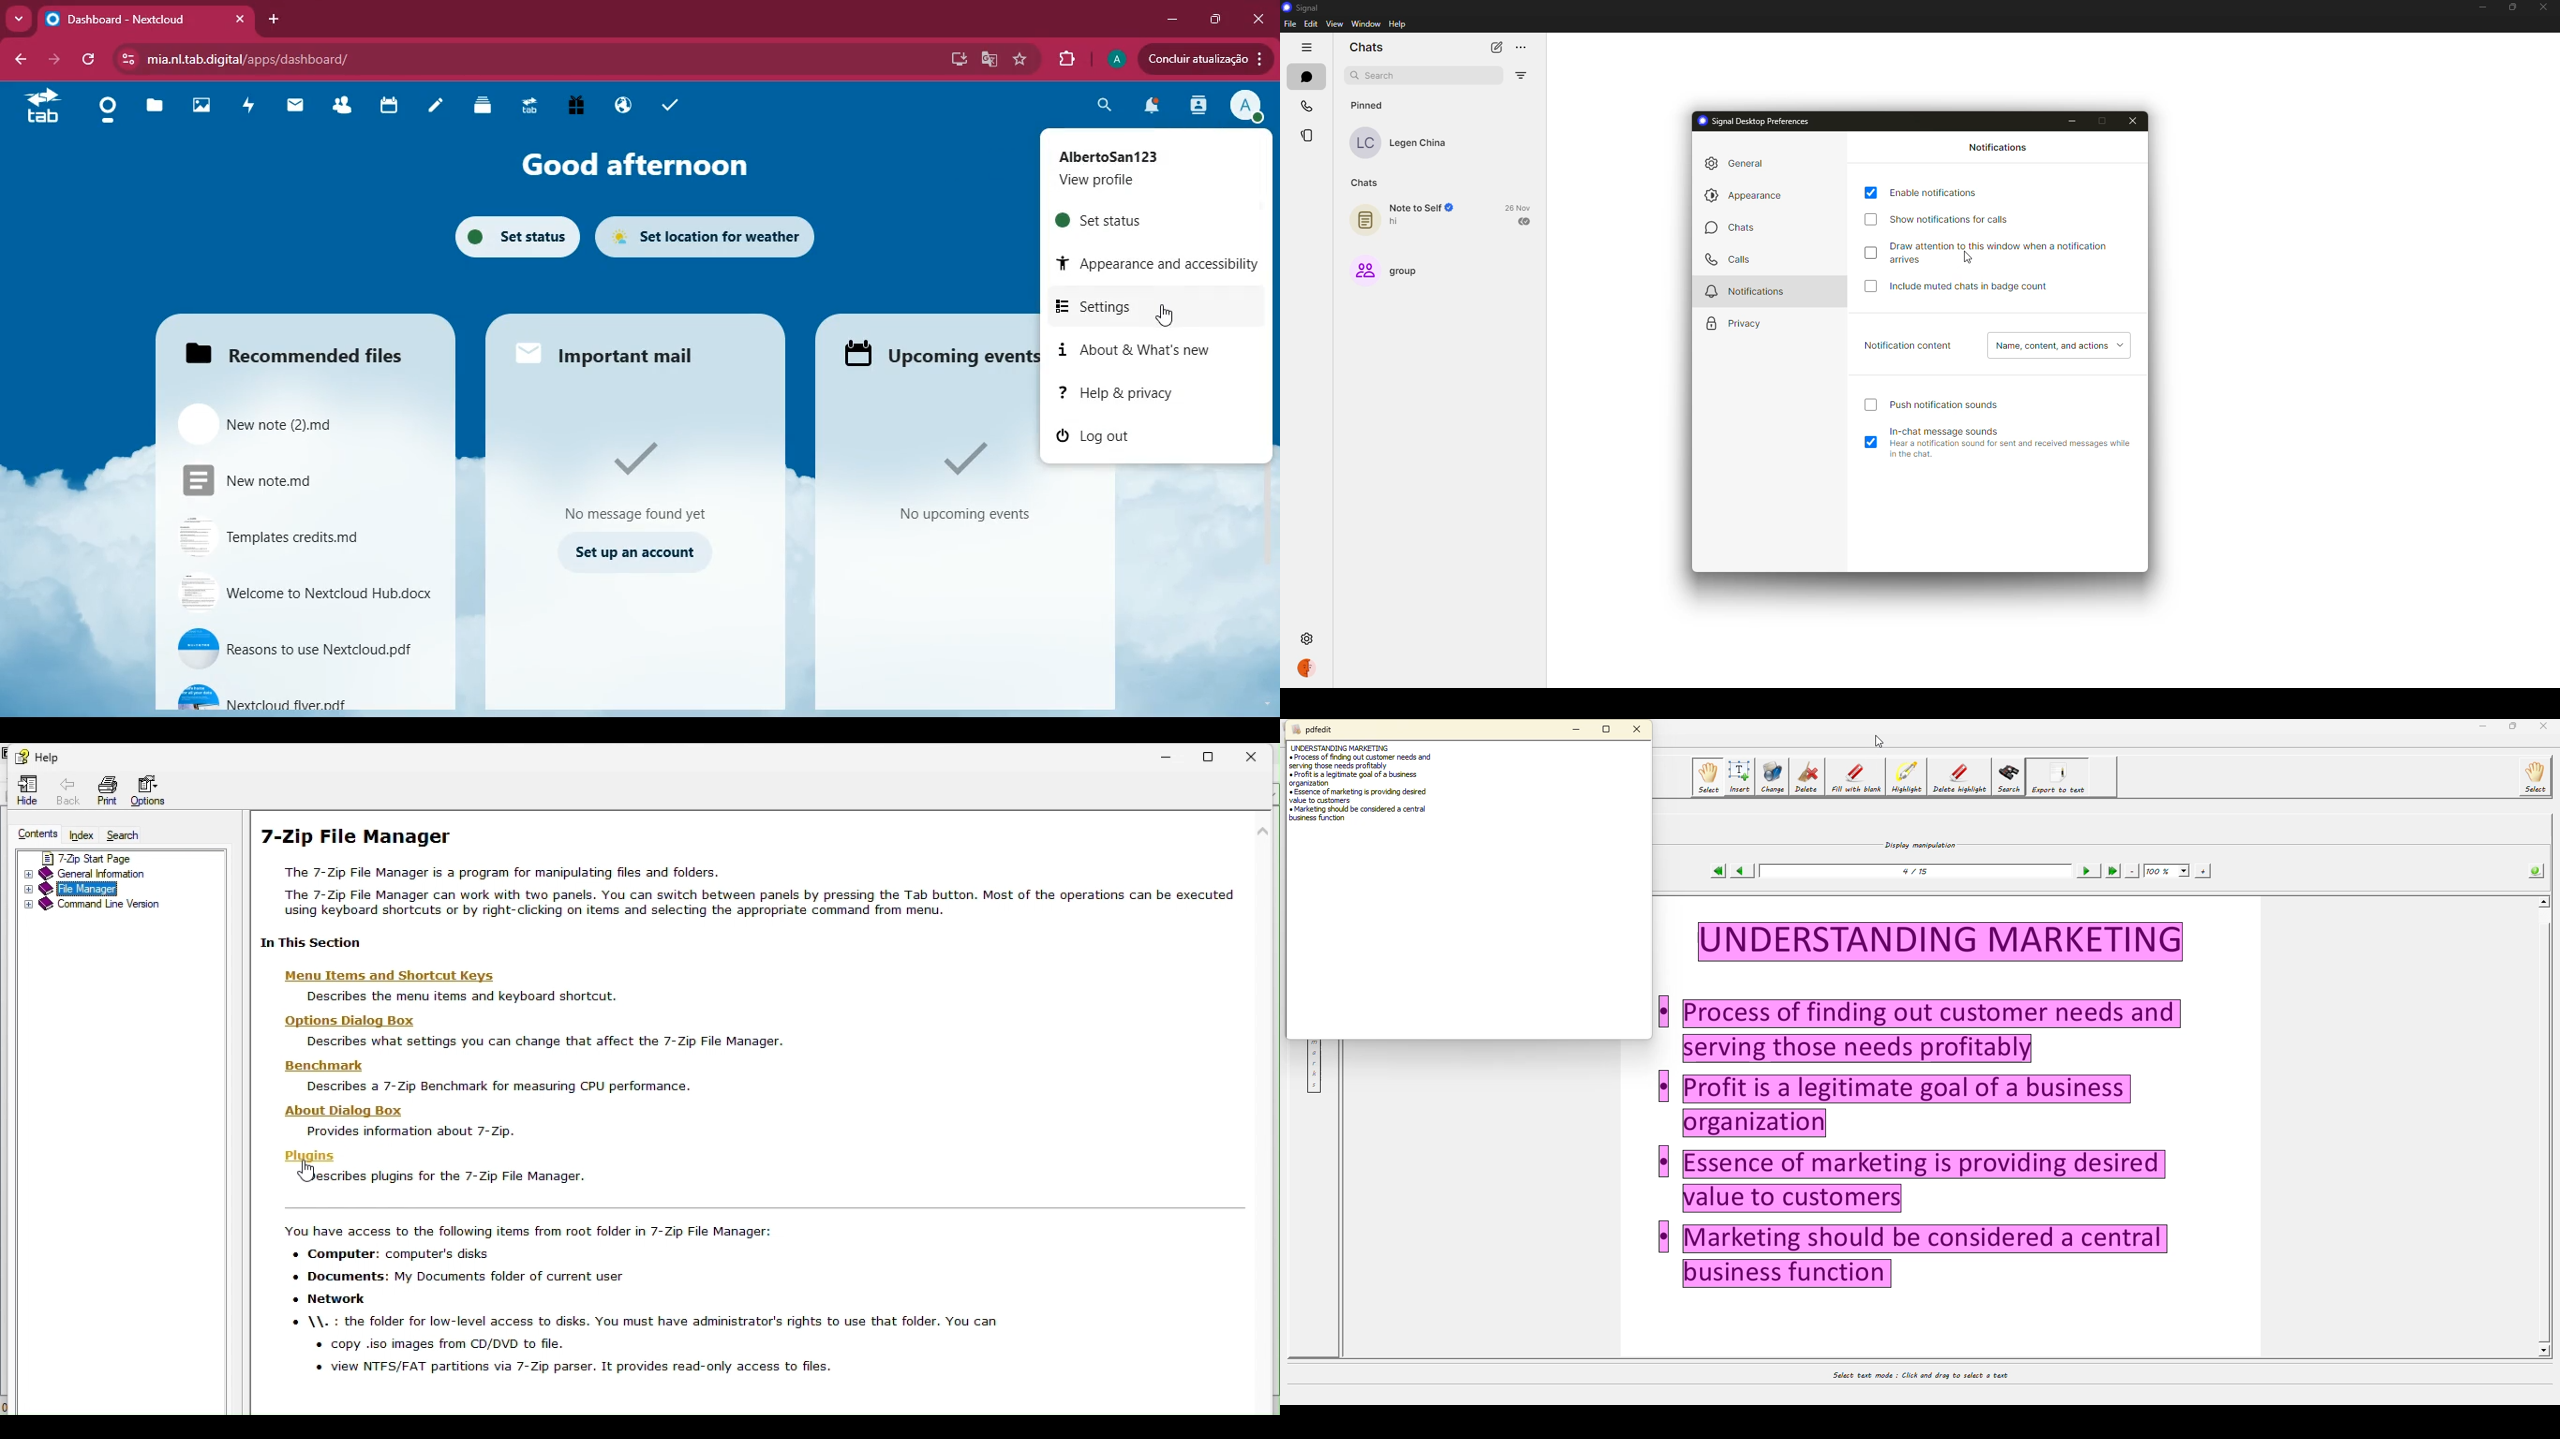  Describe the element at coordinates (1869, 442) in the screenshot. I see `enabled` at that location.